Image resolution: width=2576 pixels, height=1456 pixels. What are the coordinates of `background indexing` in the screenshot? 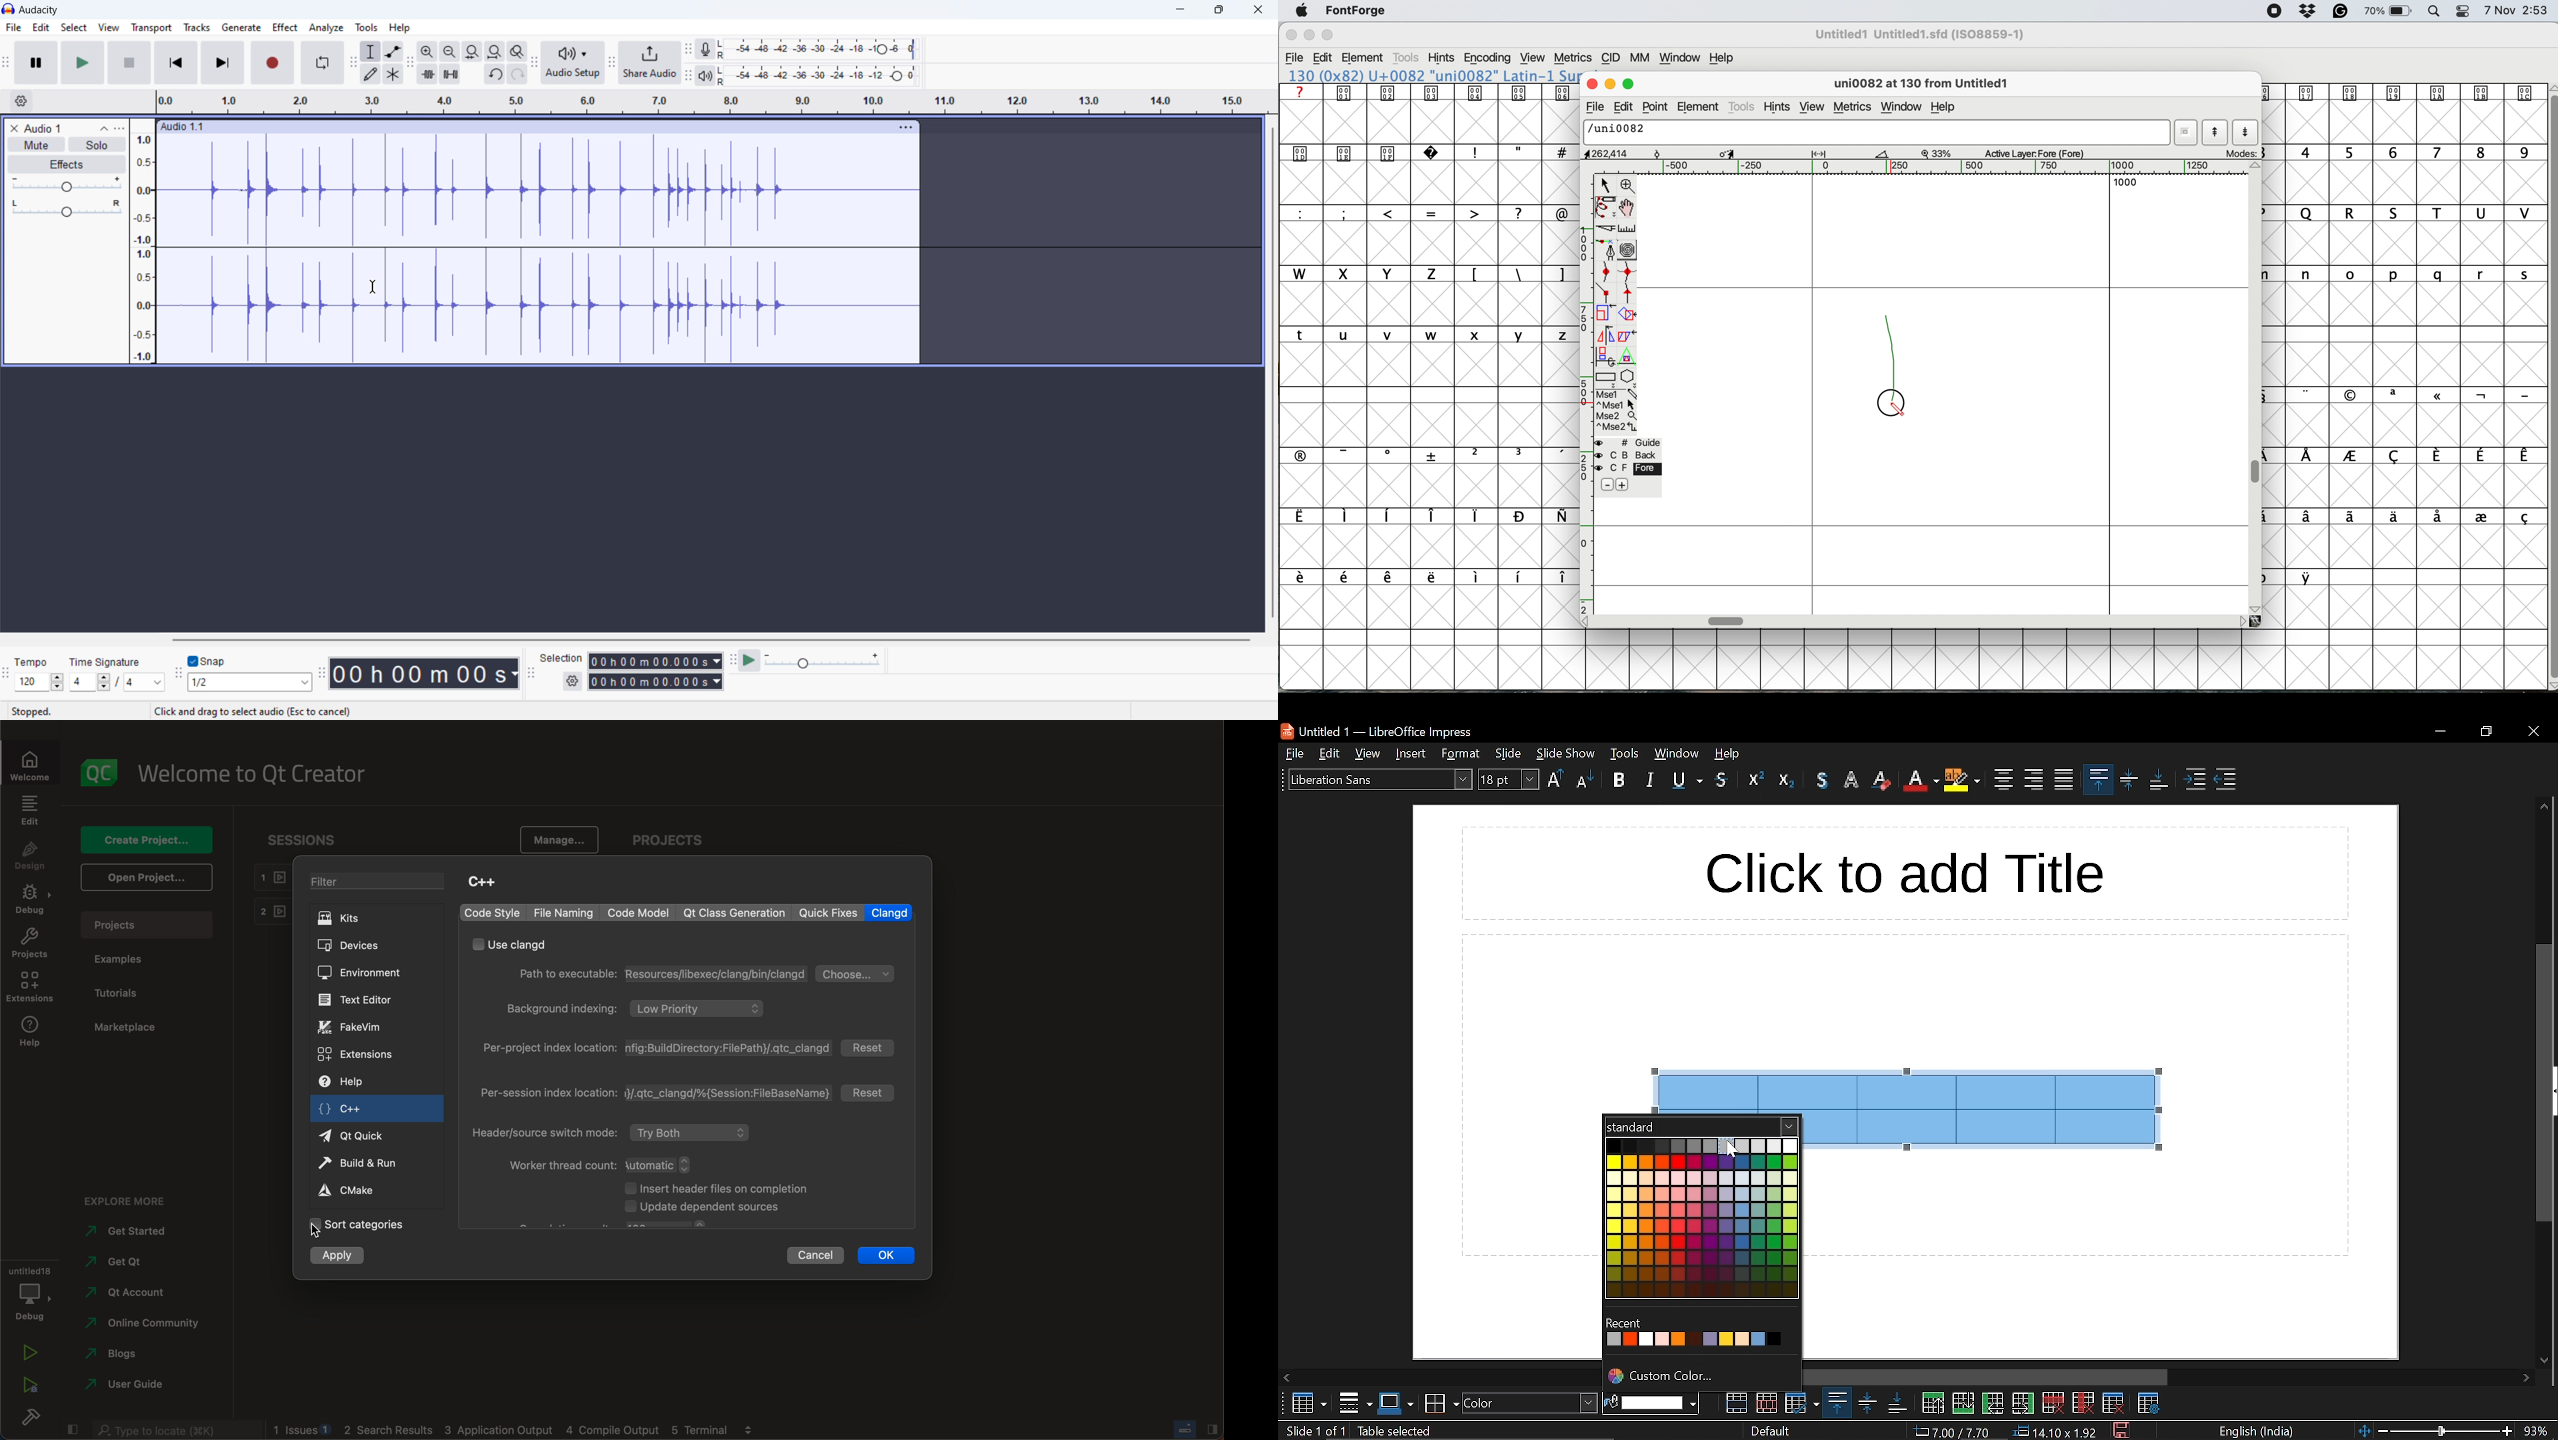 It's located at (639, 1009).